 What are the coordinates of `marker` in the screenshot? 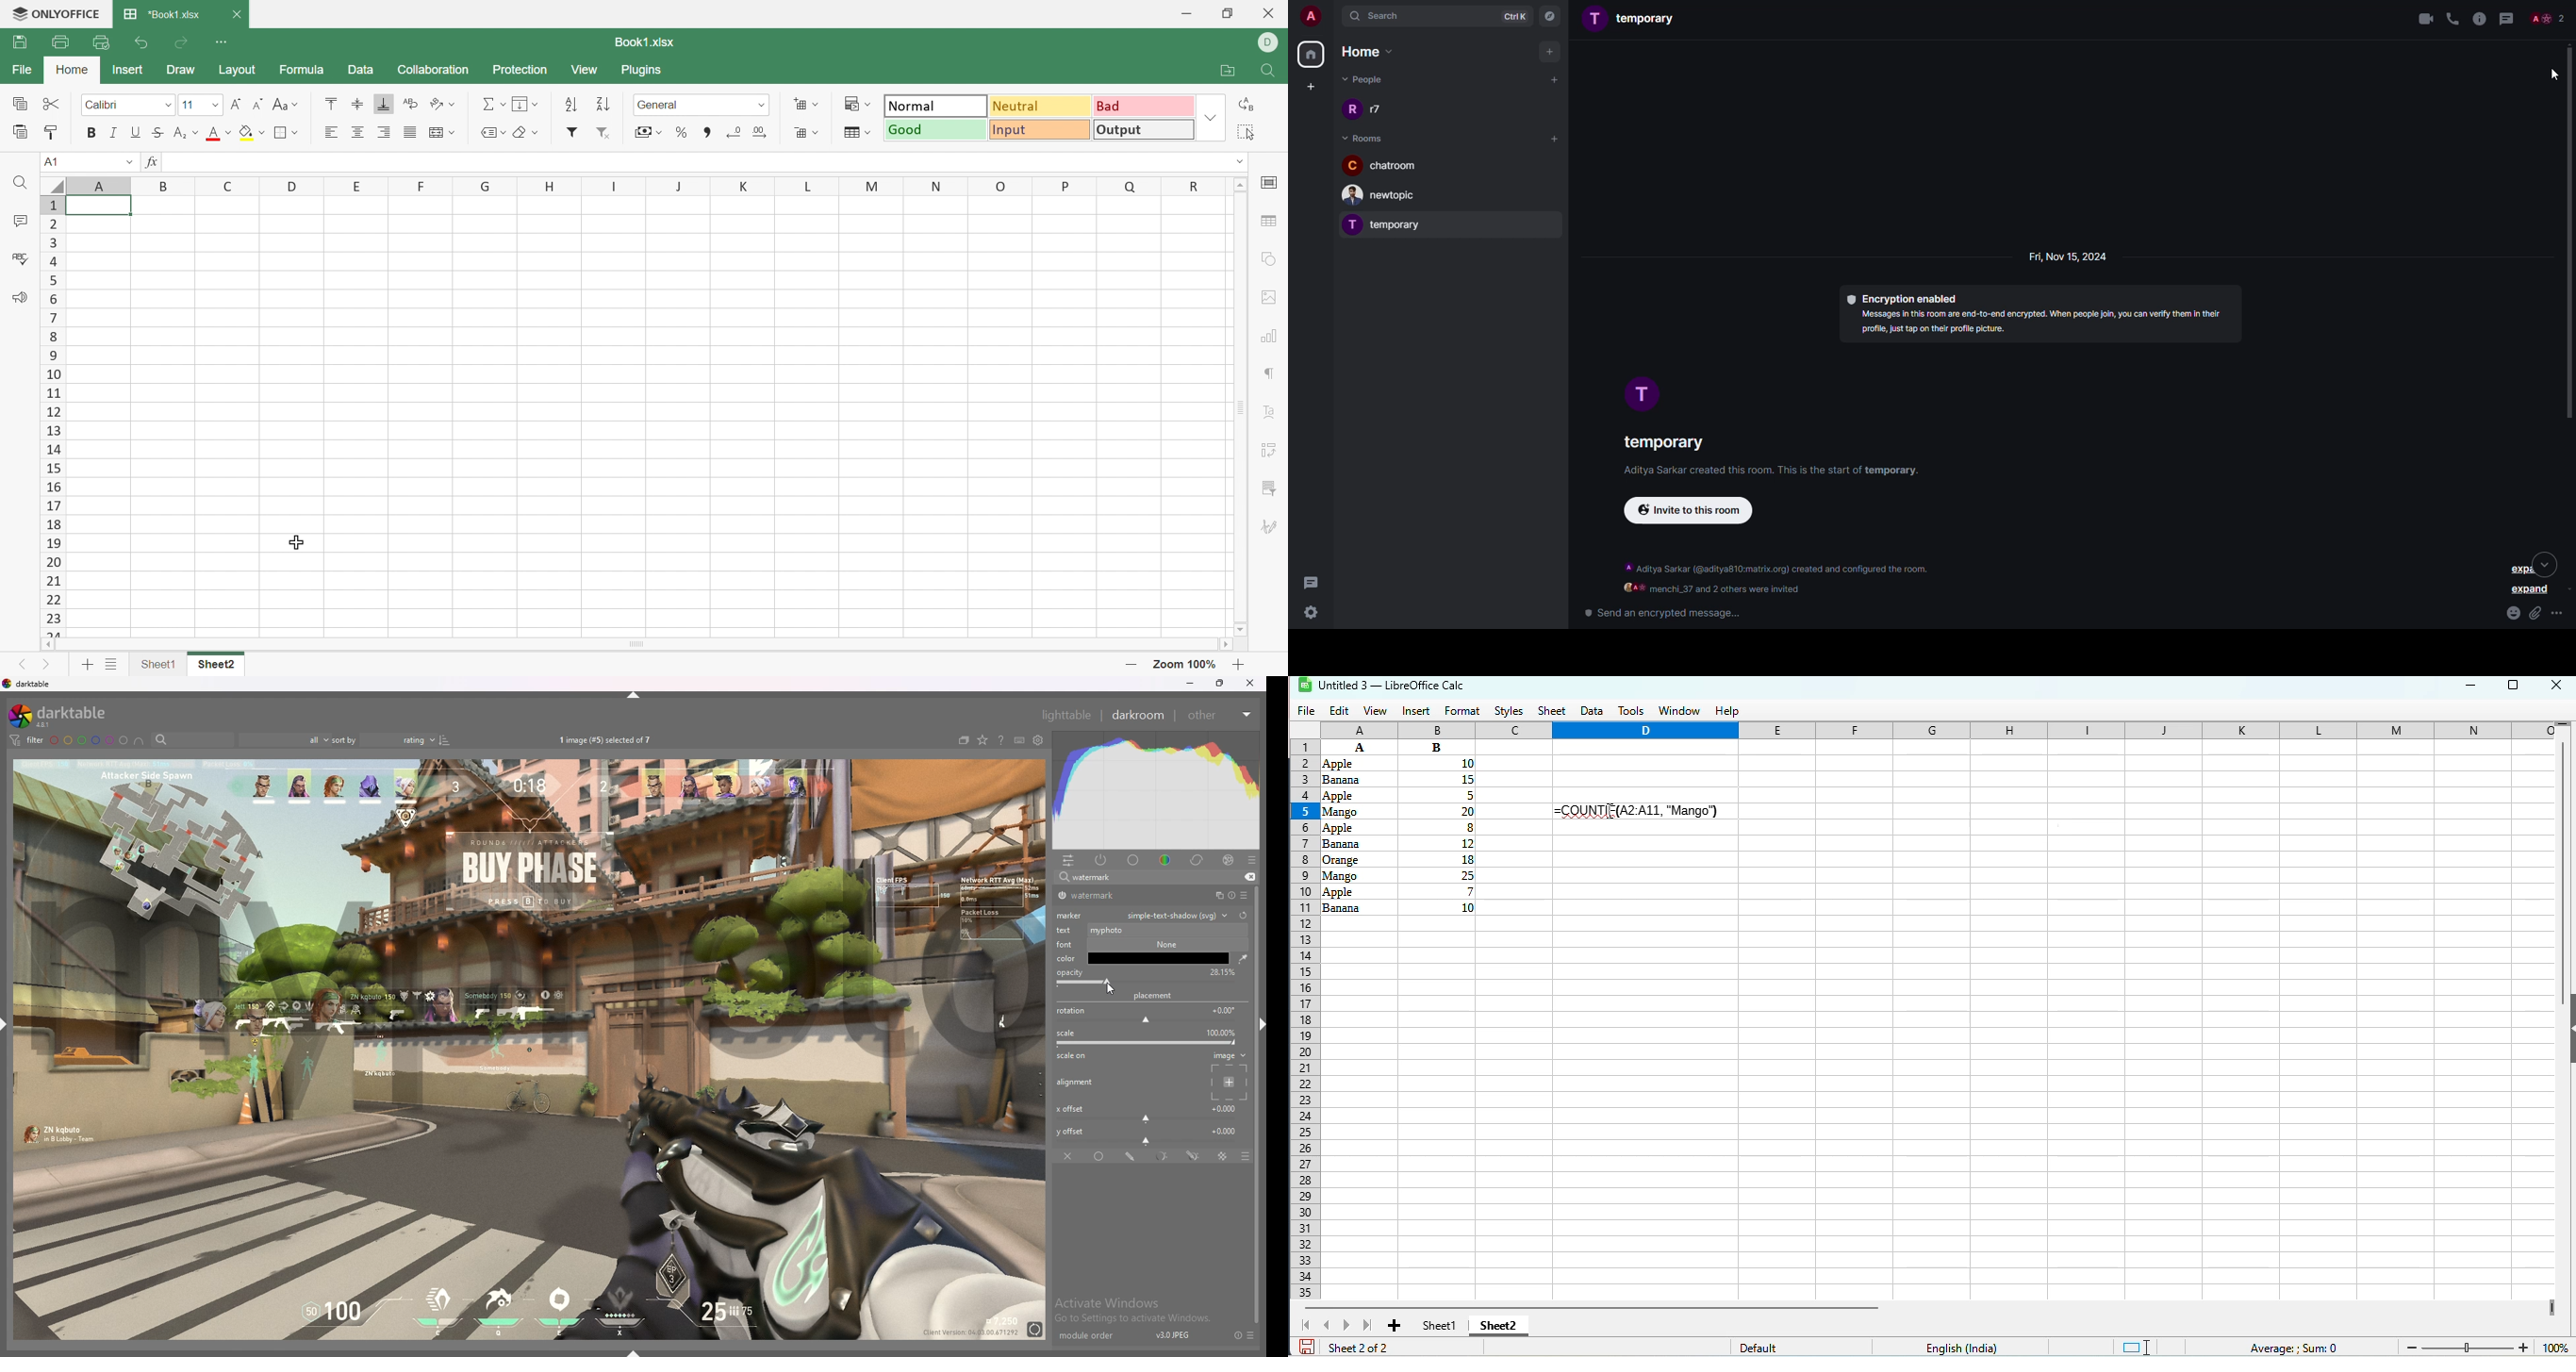 It's located at (1072, 914).